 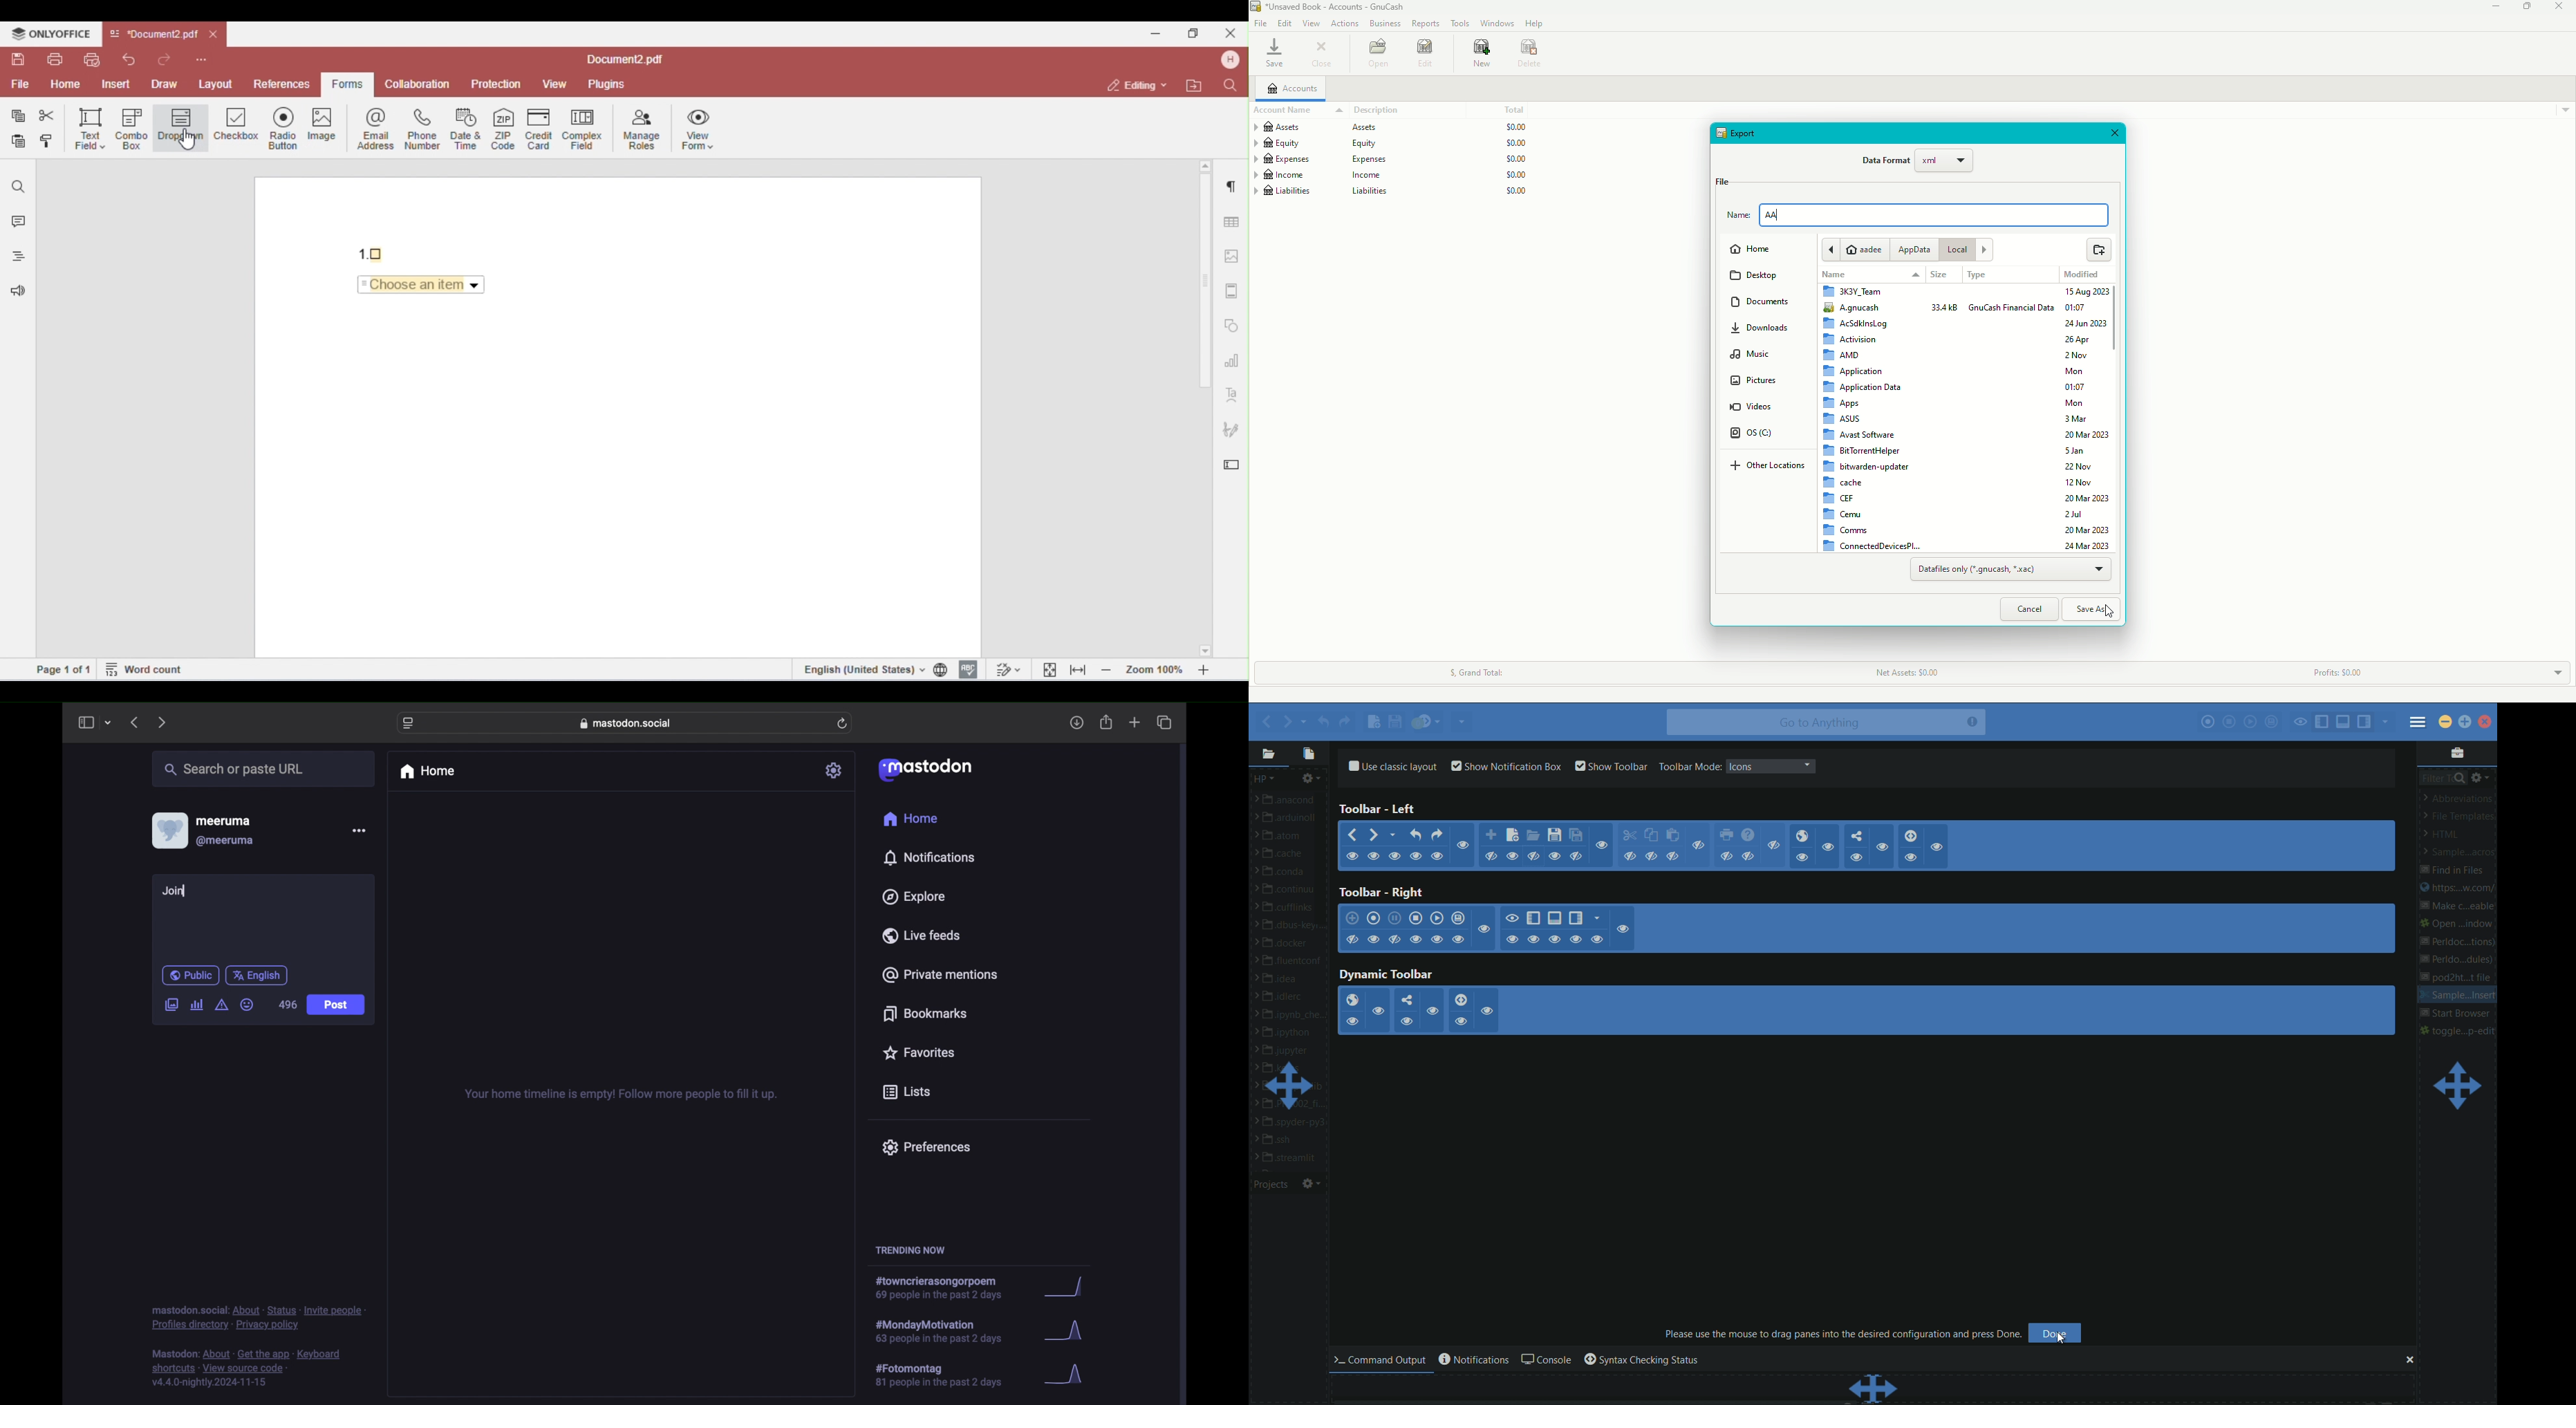 I want to click on Close, so click(x=2561, y=7).